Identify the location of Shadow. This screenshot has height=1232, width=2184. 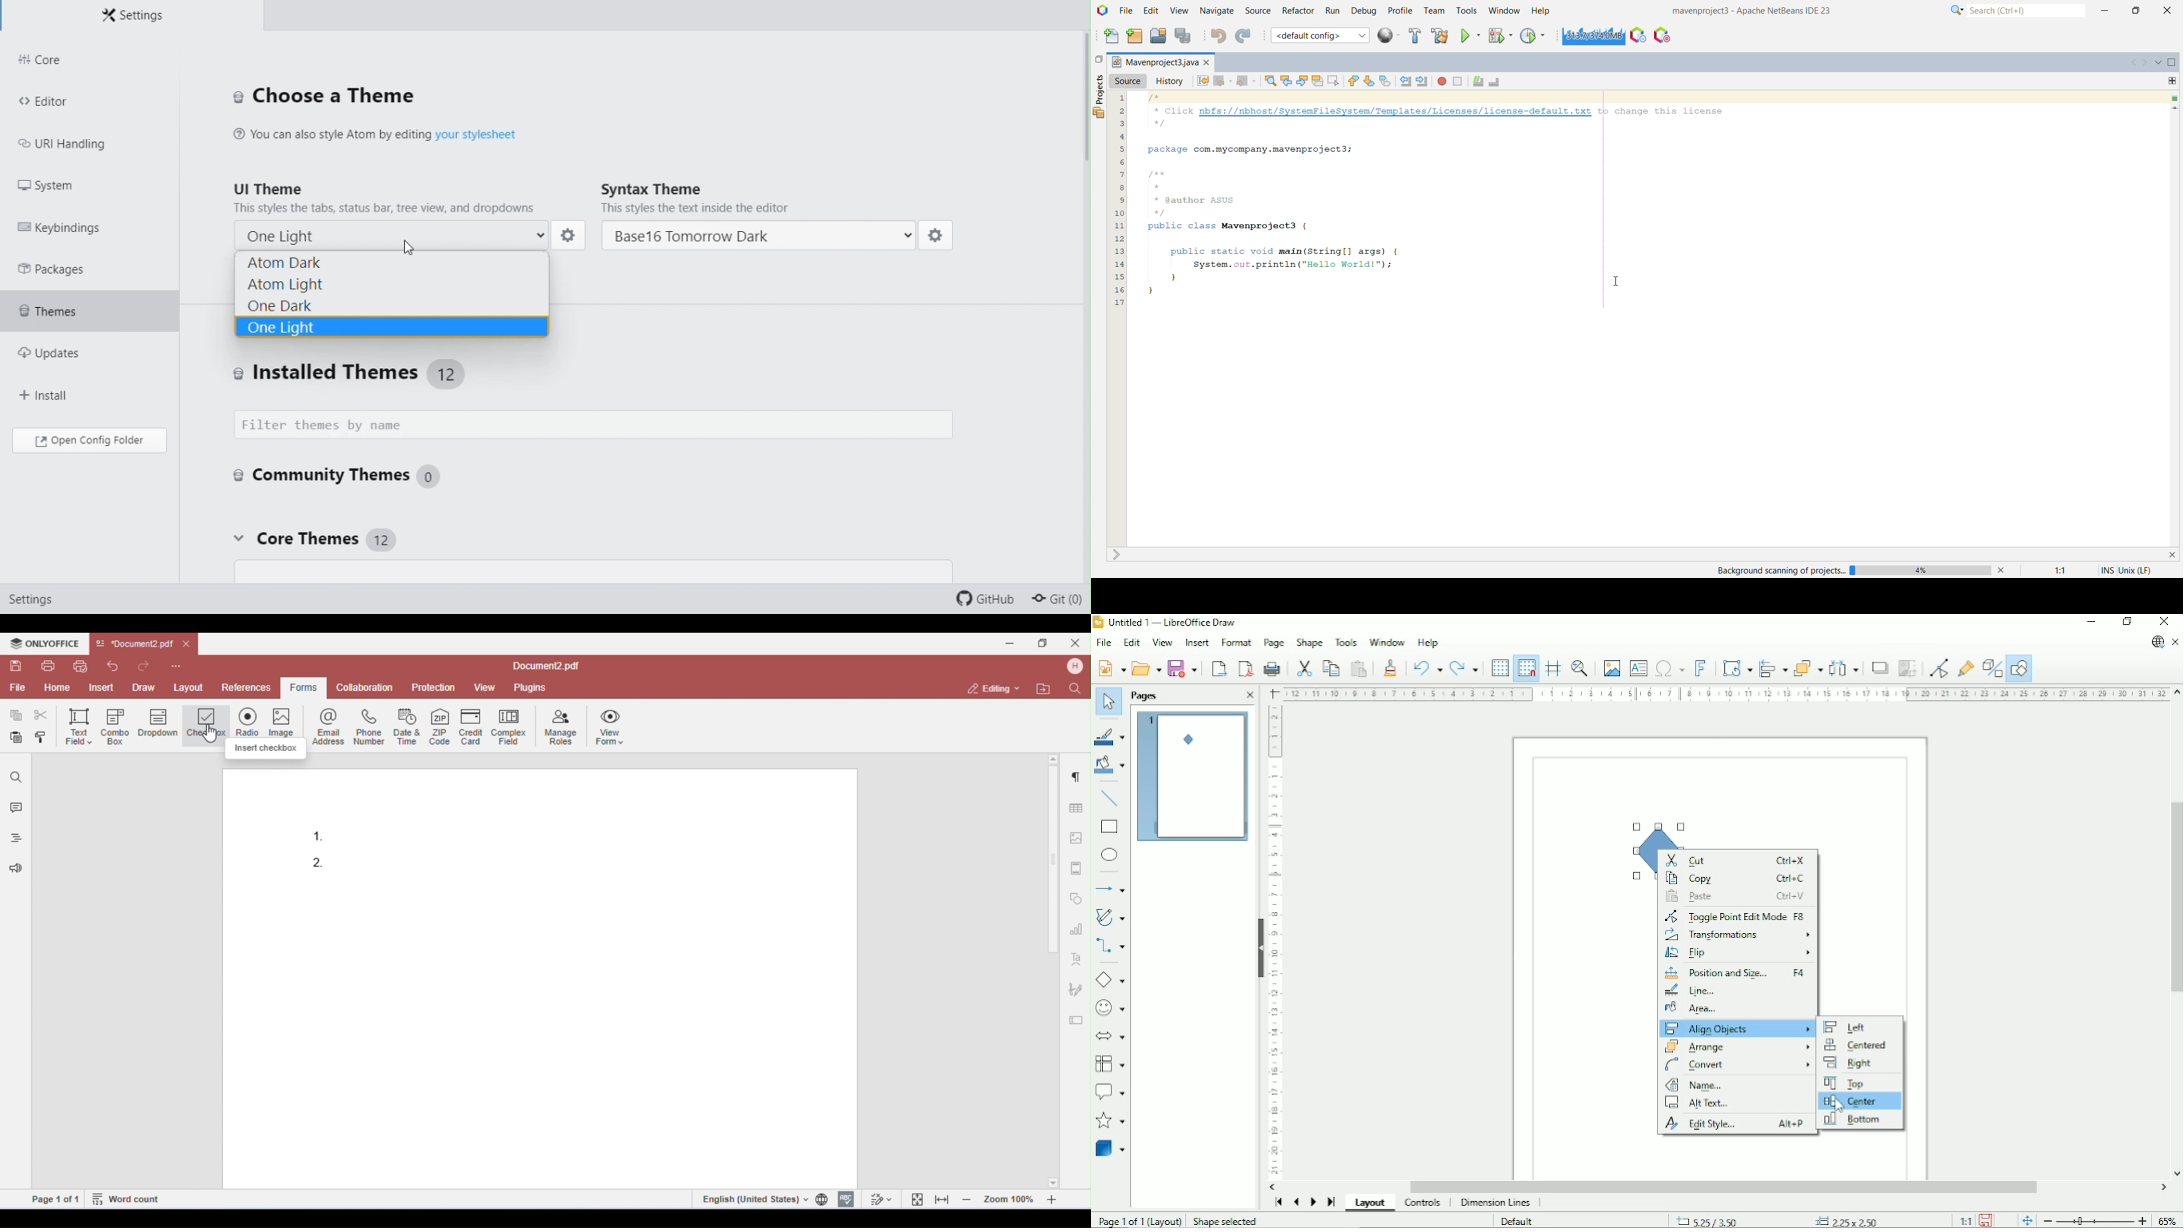
(1879, 667).